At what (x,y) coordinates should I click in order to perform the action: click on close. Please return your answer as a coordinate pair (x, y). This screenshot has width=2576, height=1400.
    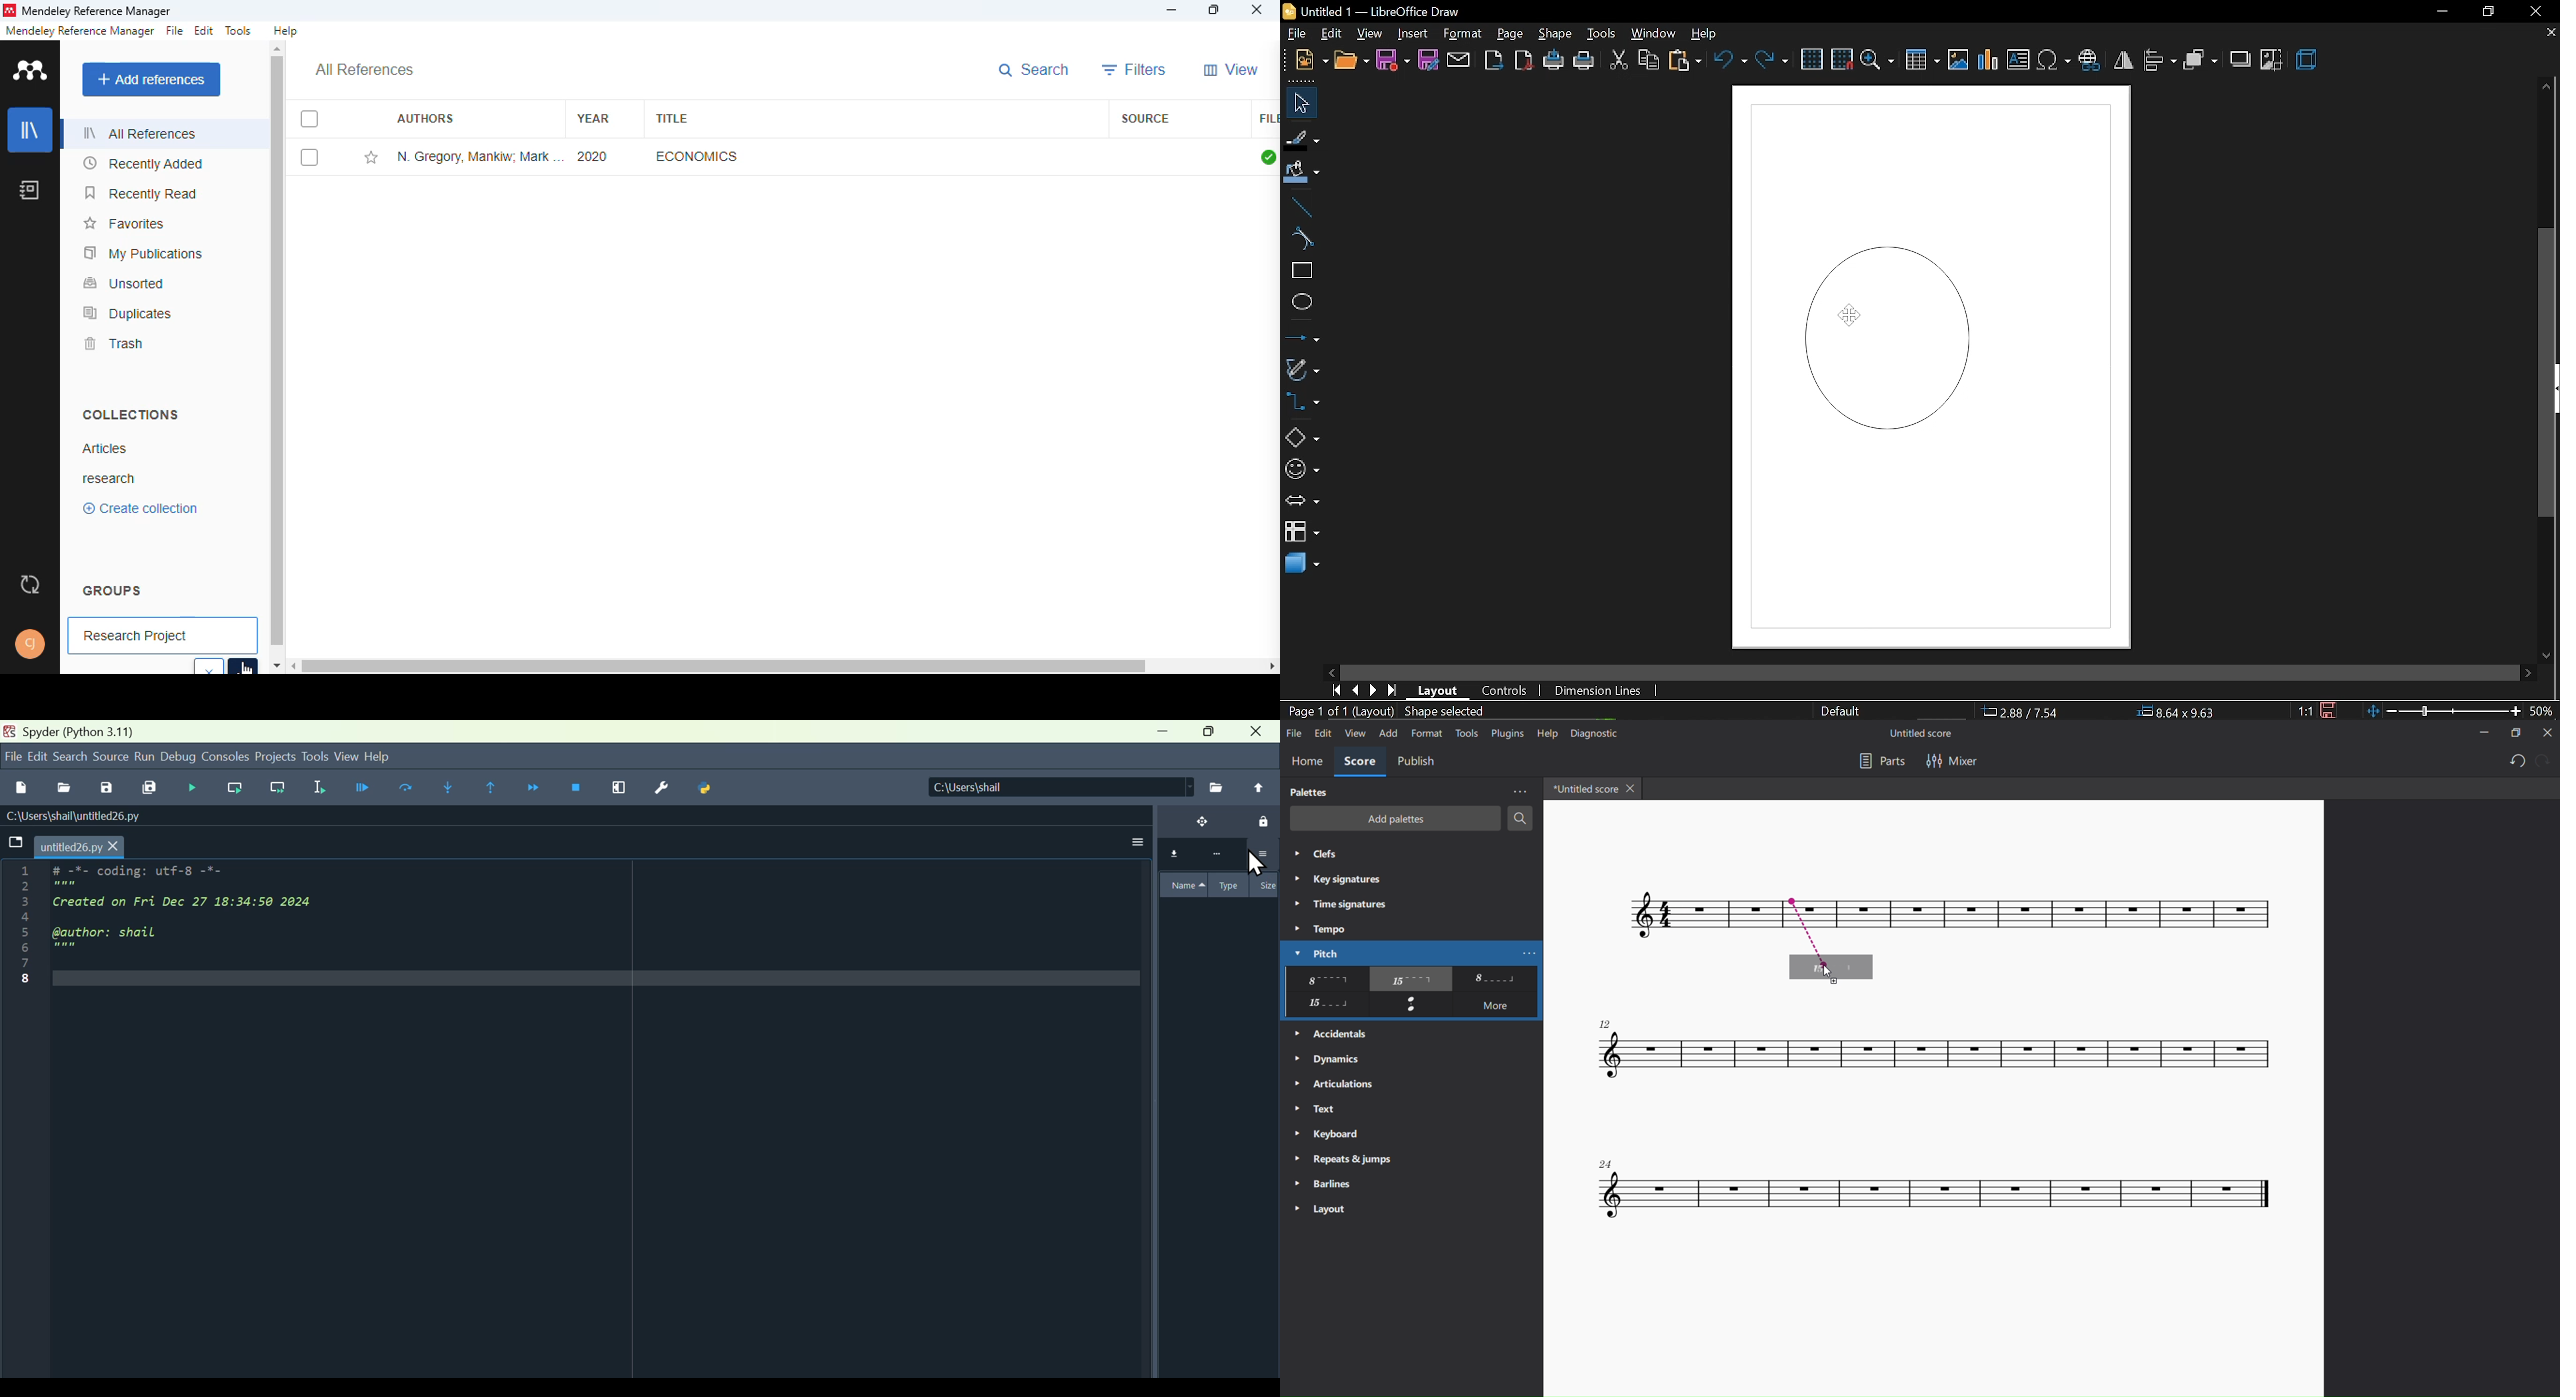
    Looking at the image, I should click on (1258, 10).